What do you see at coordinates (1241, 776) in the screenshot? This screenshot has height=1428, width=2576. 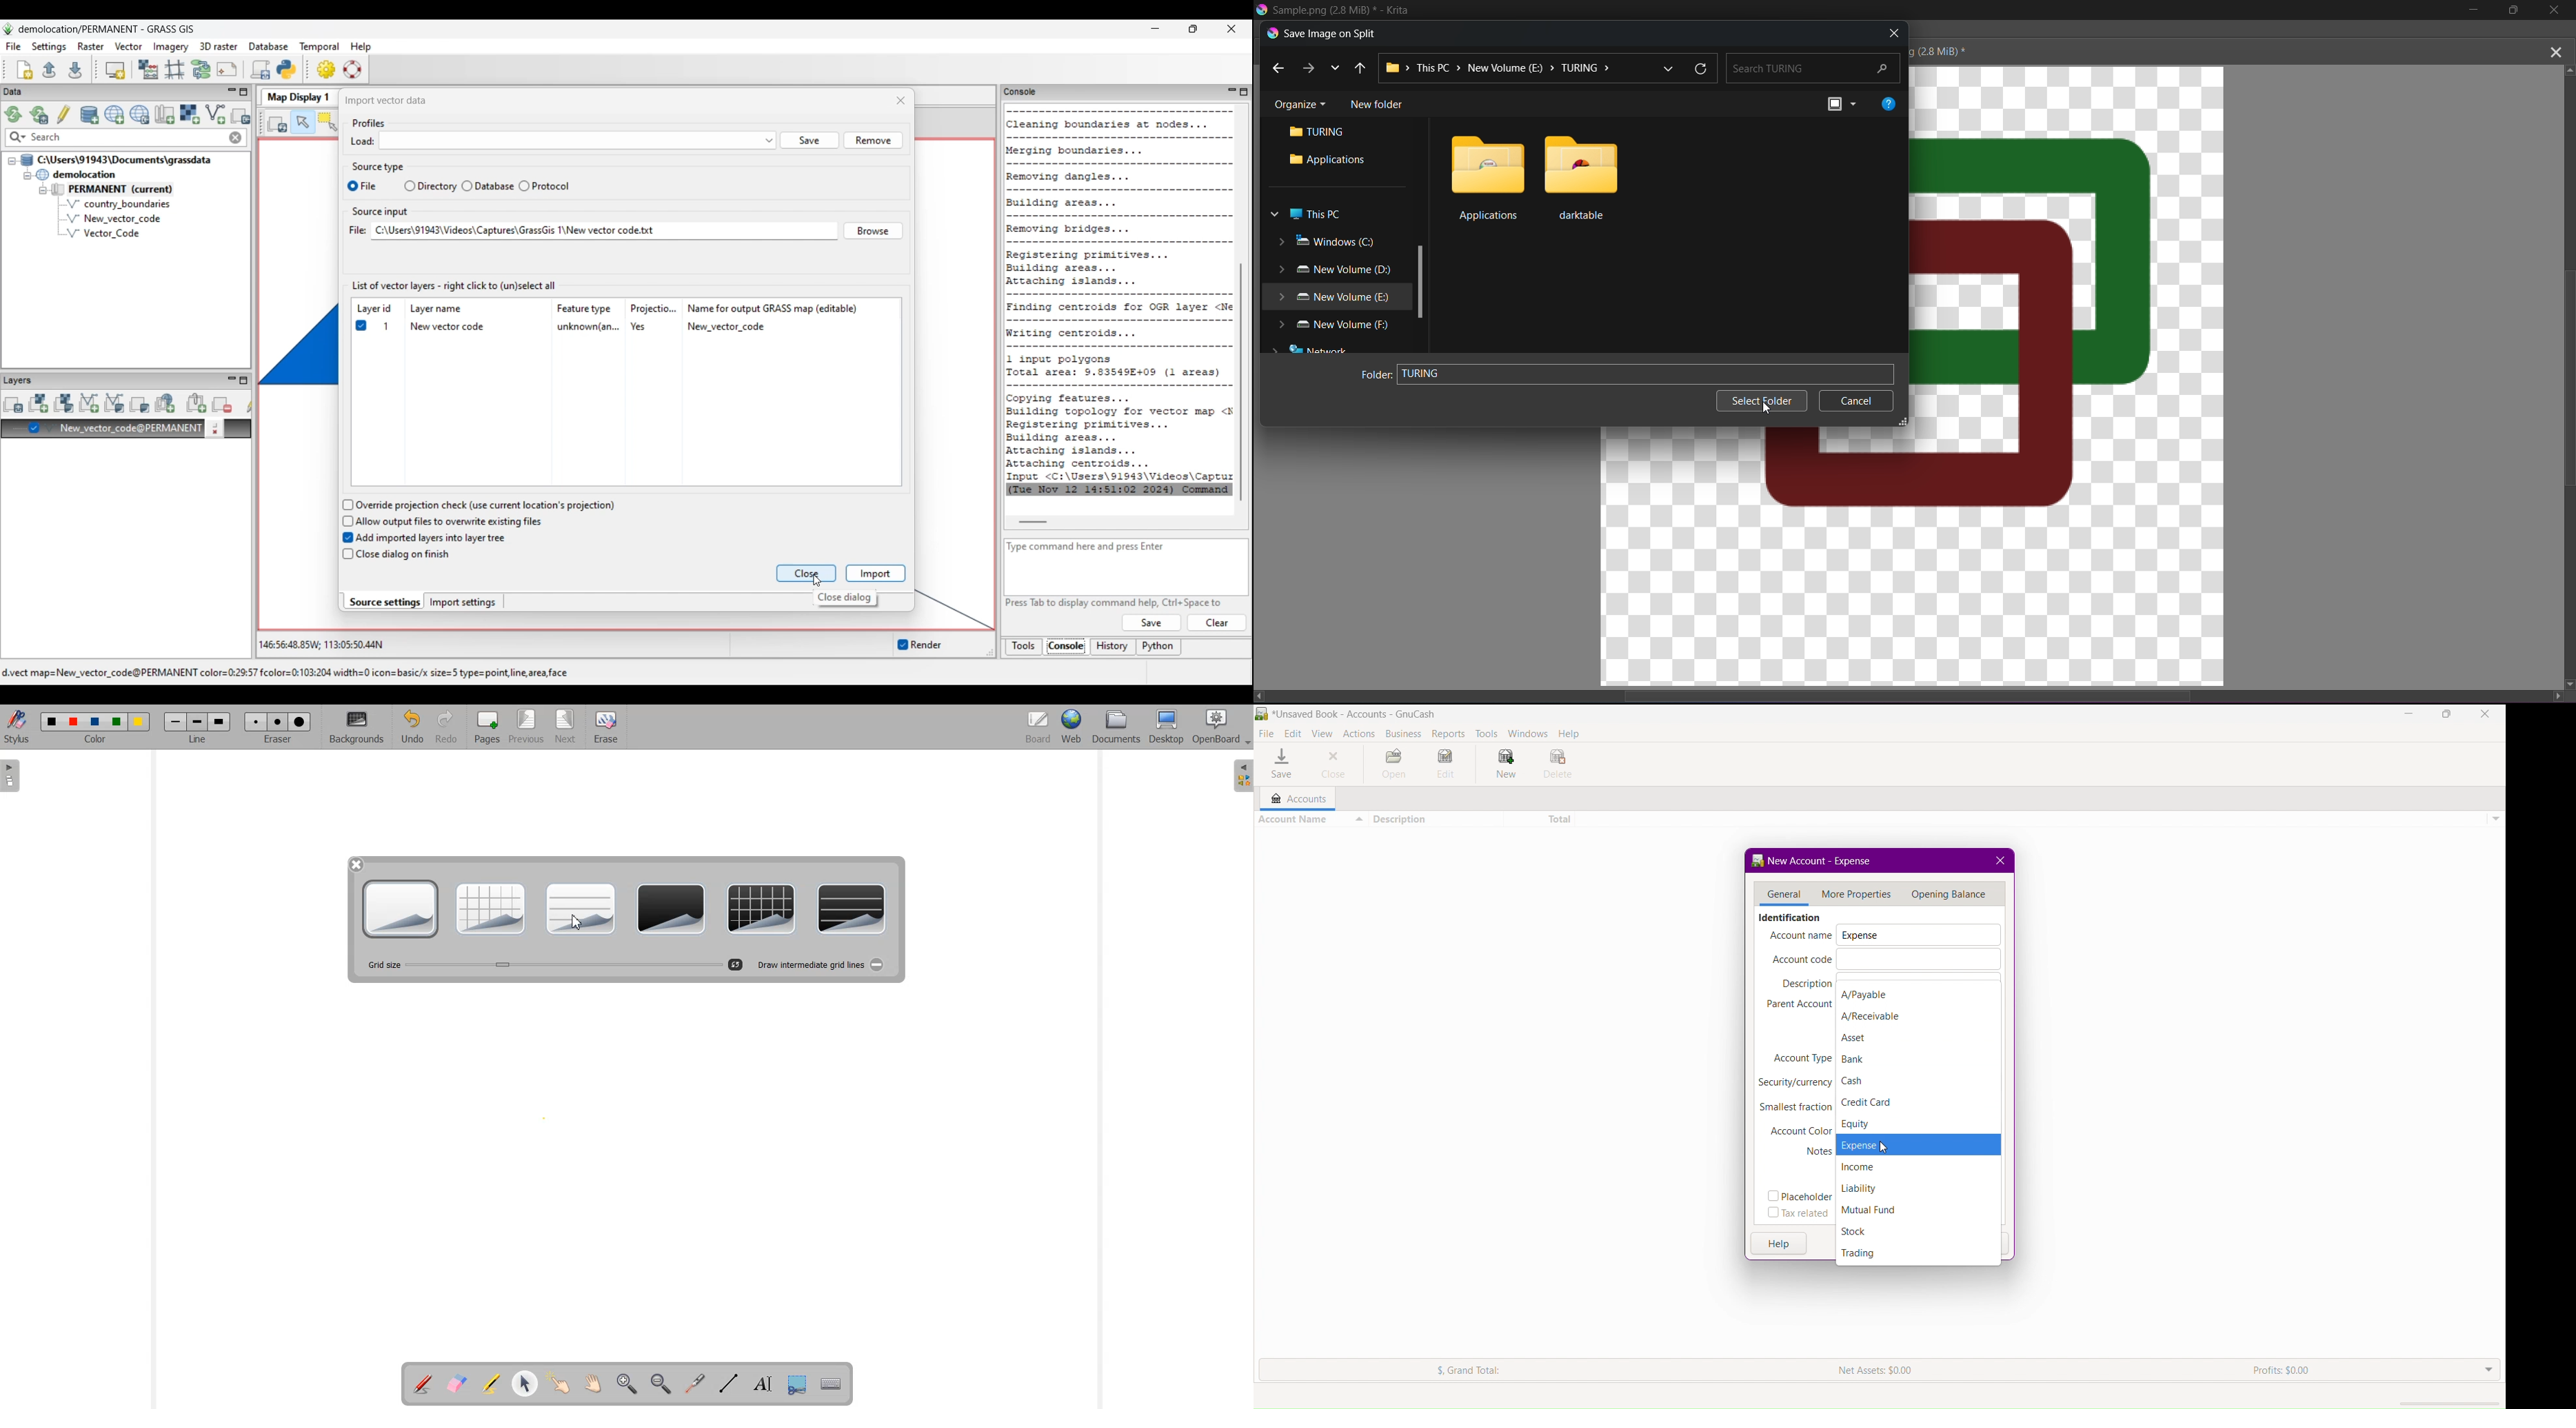 I see `Sidebar ` at bounding box center [1241, 776].